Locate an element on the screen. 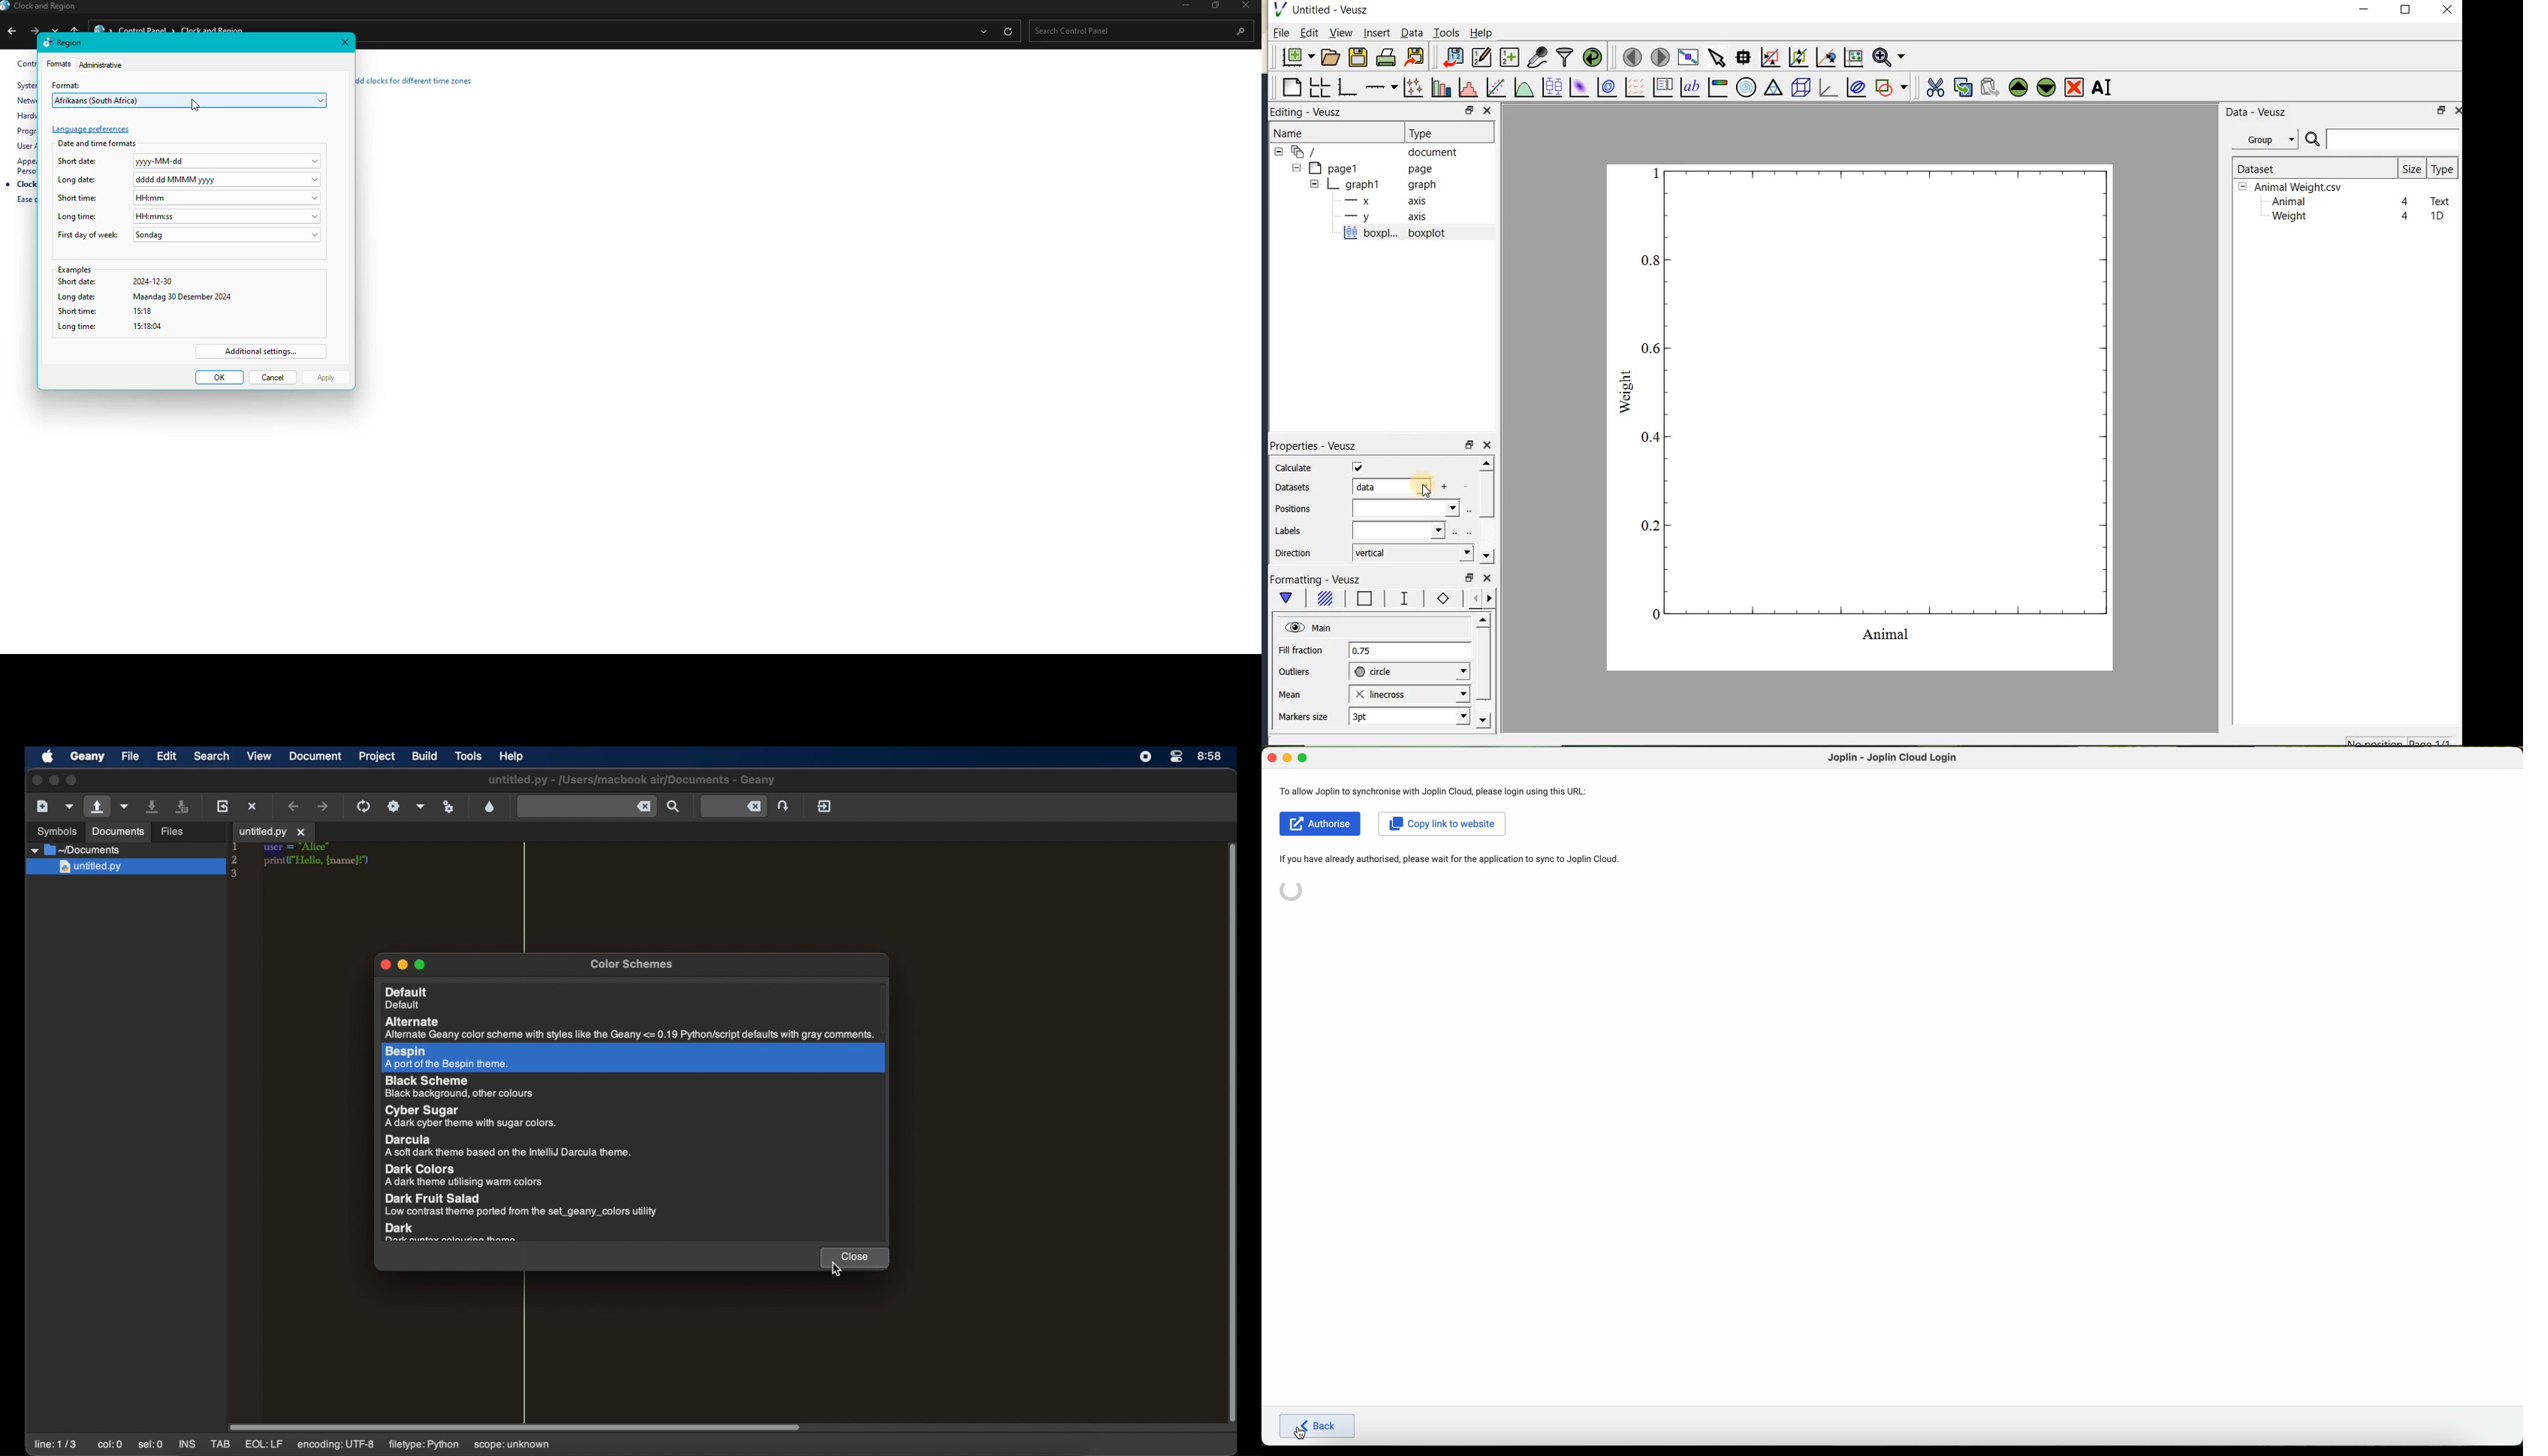 This screenshot has height=1456, width=2548. Format is located at coordinates (68, 84).